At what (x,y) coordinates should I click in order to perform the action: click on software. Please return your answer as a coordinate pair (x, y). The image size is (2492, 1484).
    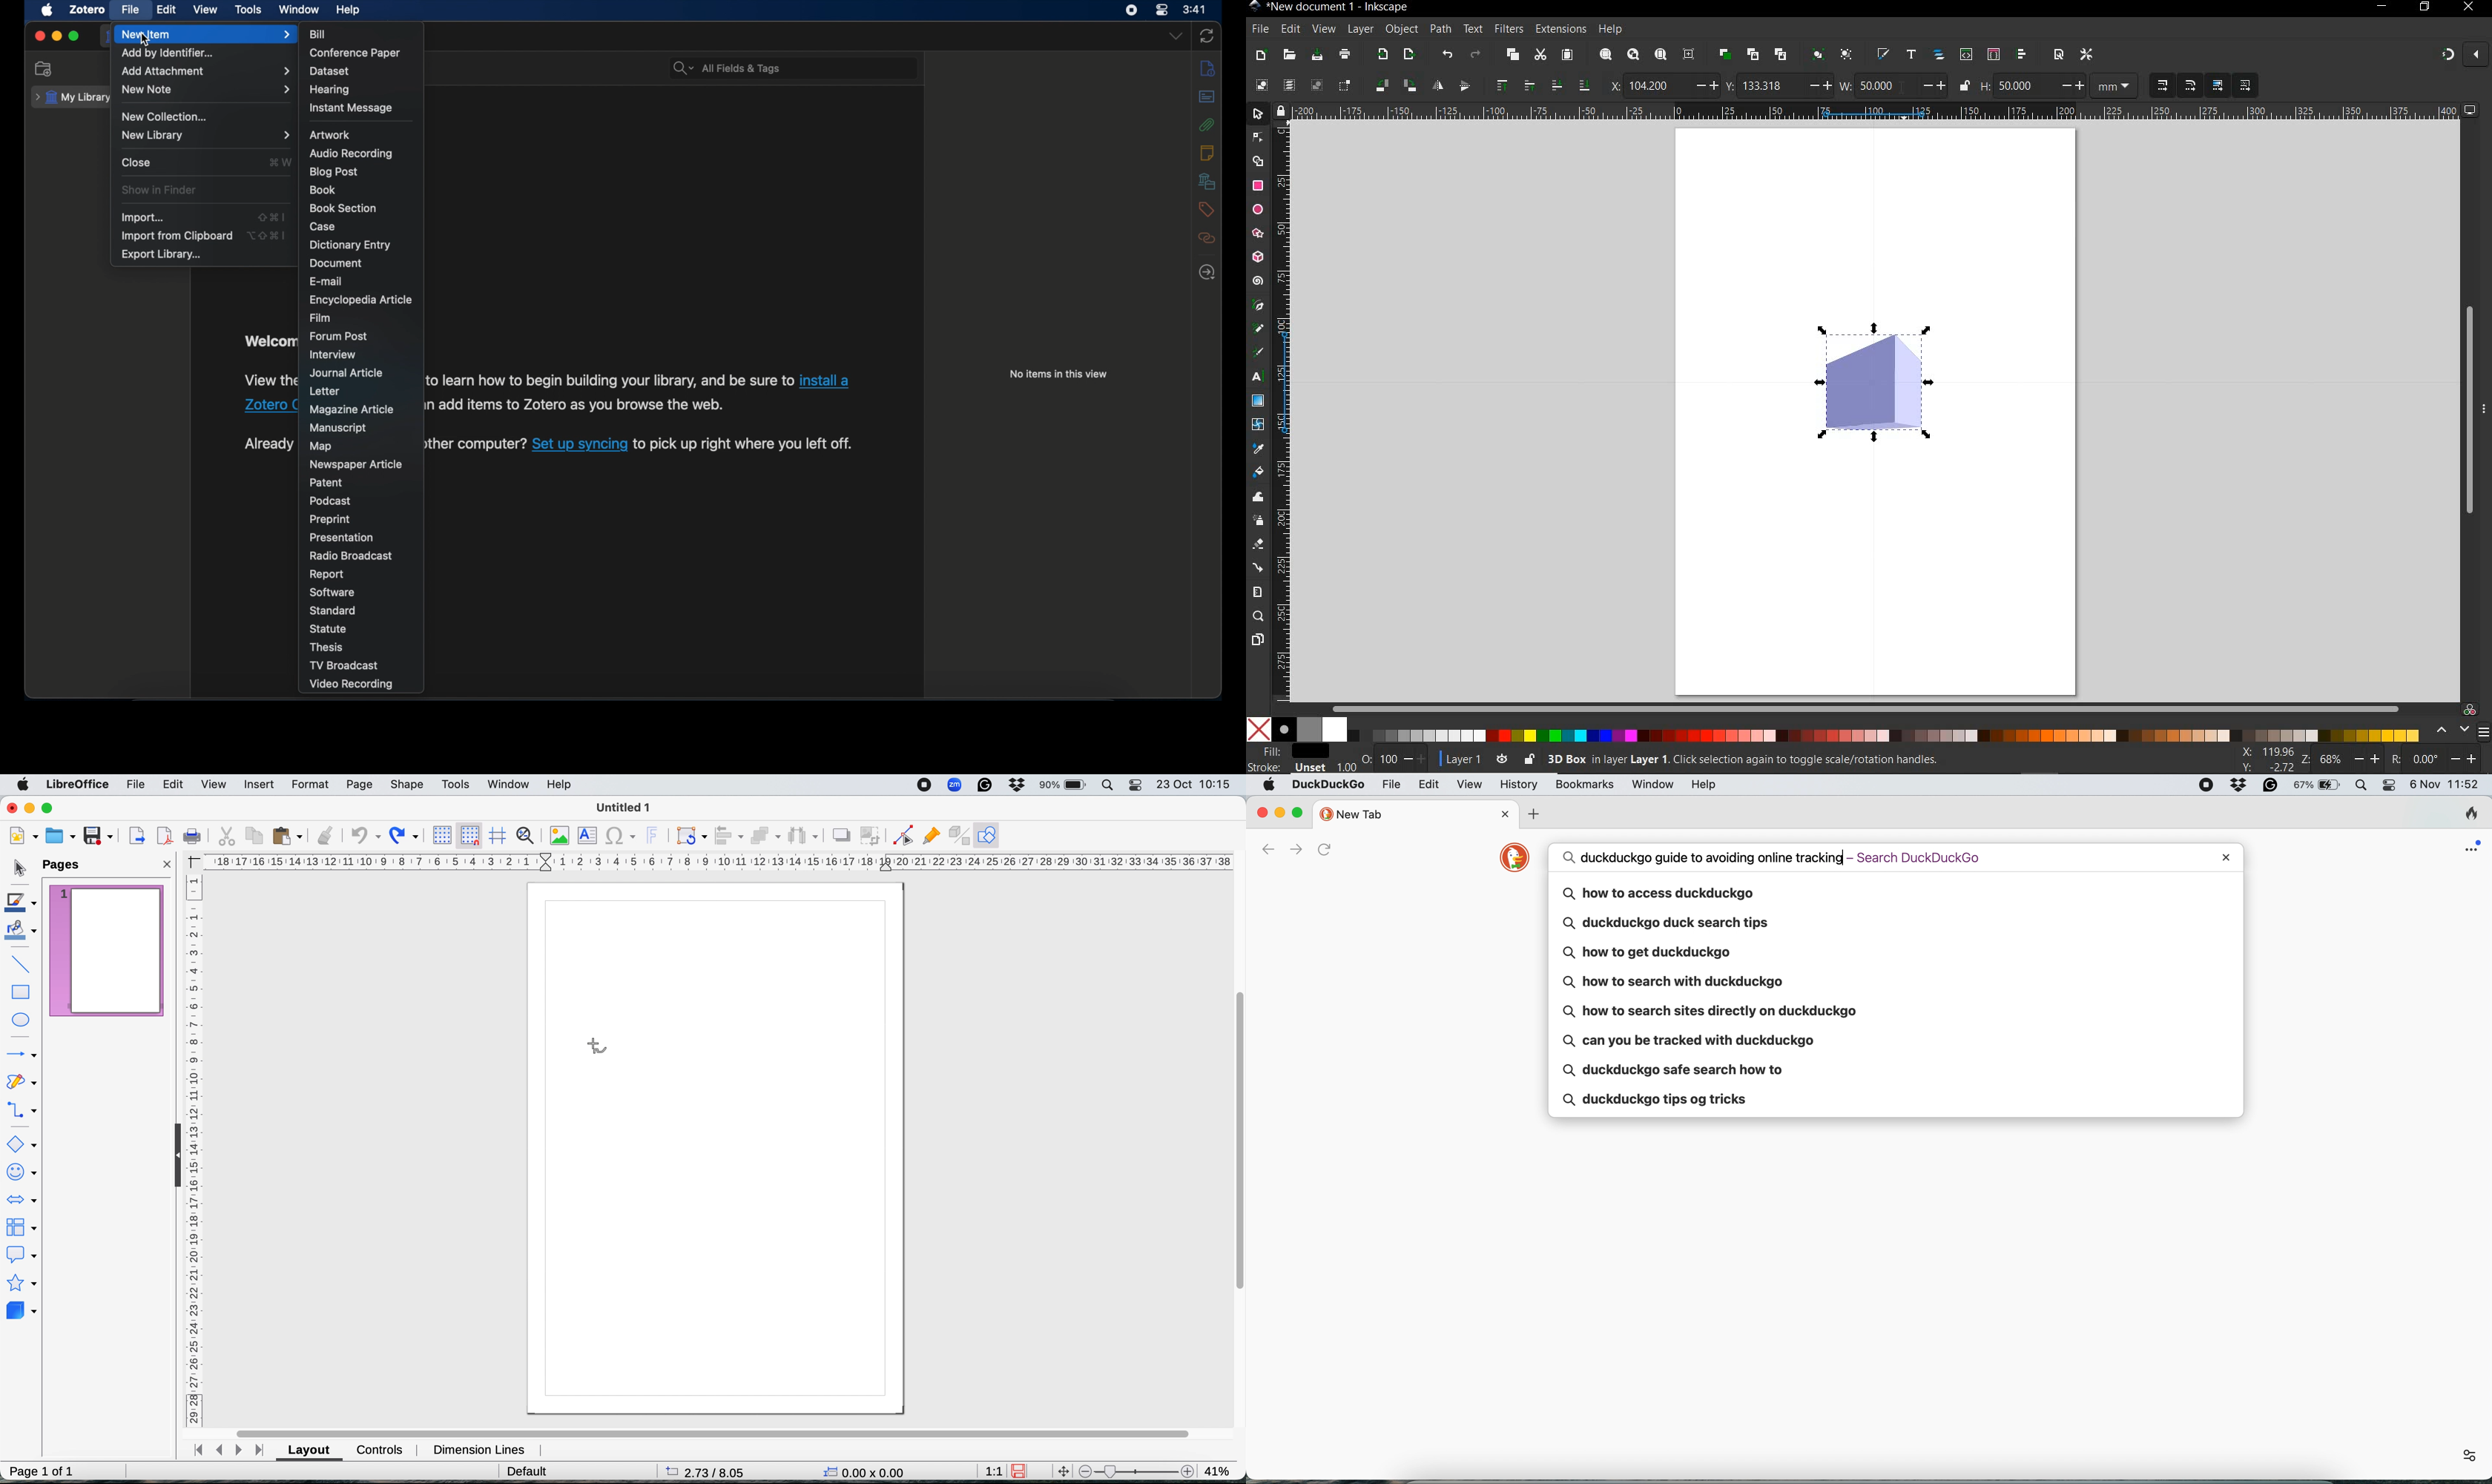
    Looking at the image, I should click on (334, 592).